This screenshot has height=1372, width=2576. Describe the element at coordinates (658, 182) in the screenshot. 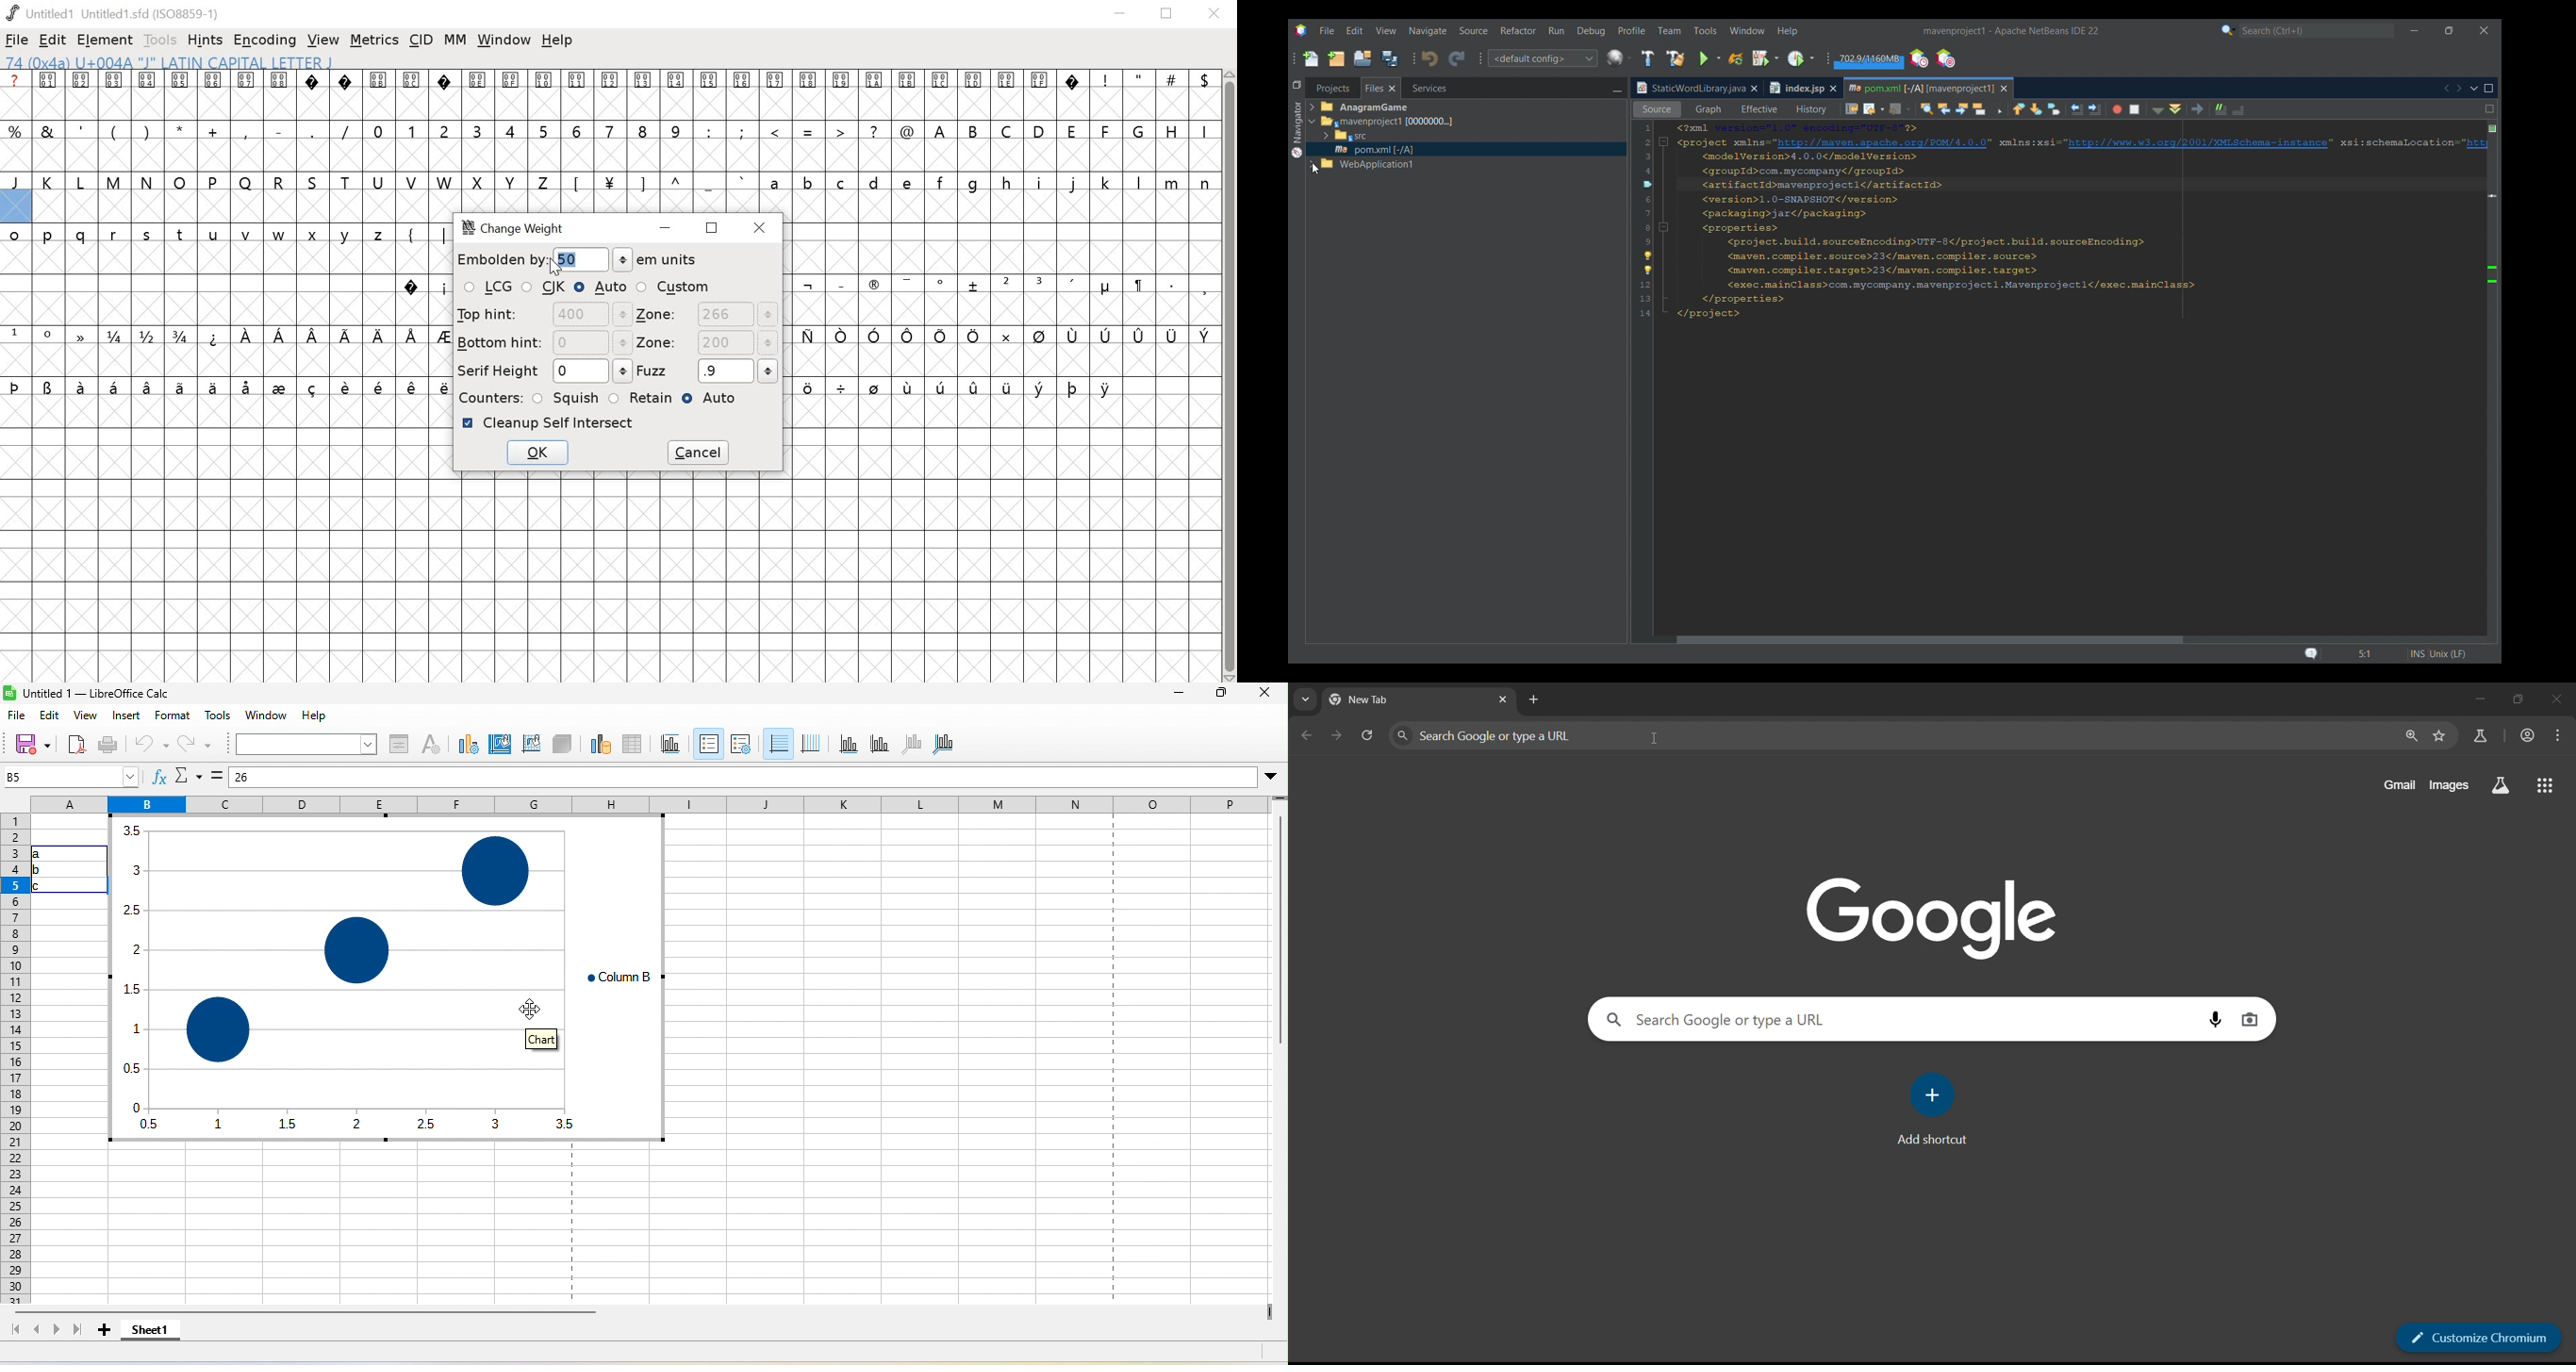

I see `symbols` at that location.